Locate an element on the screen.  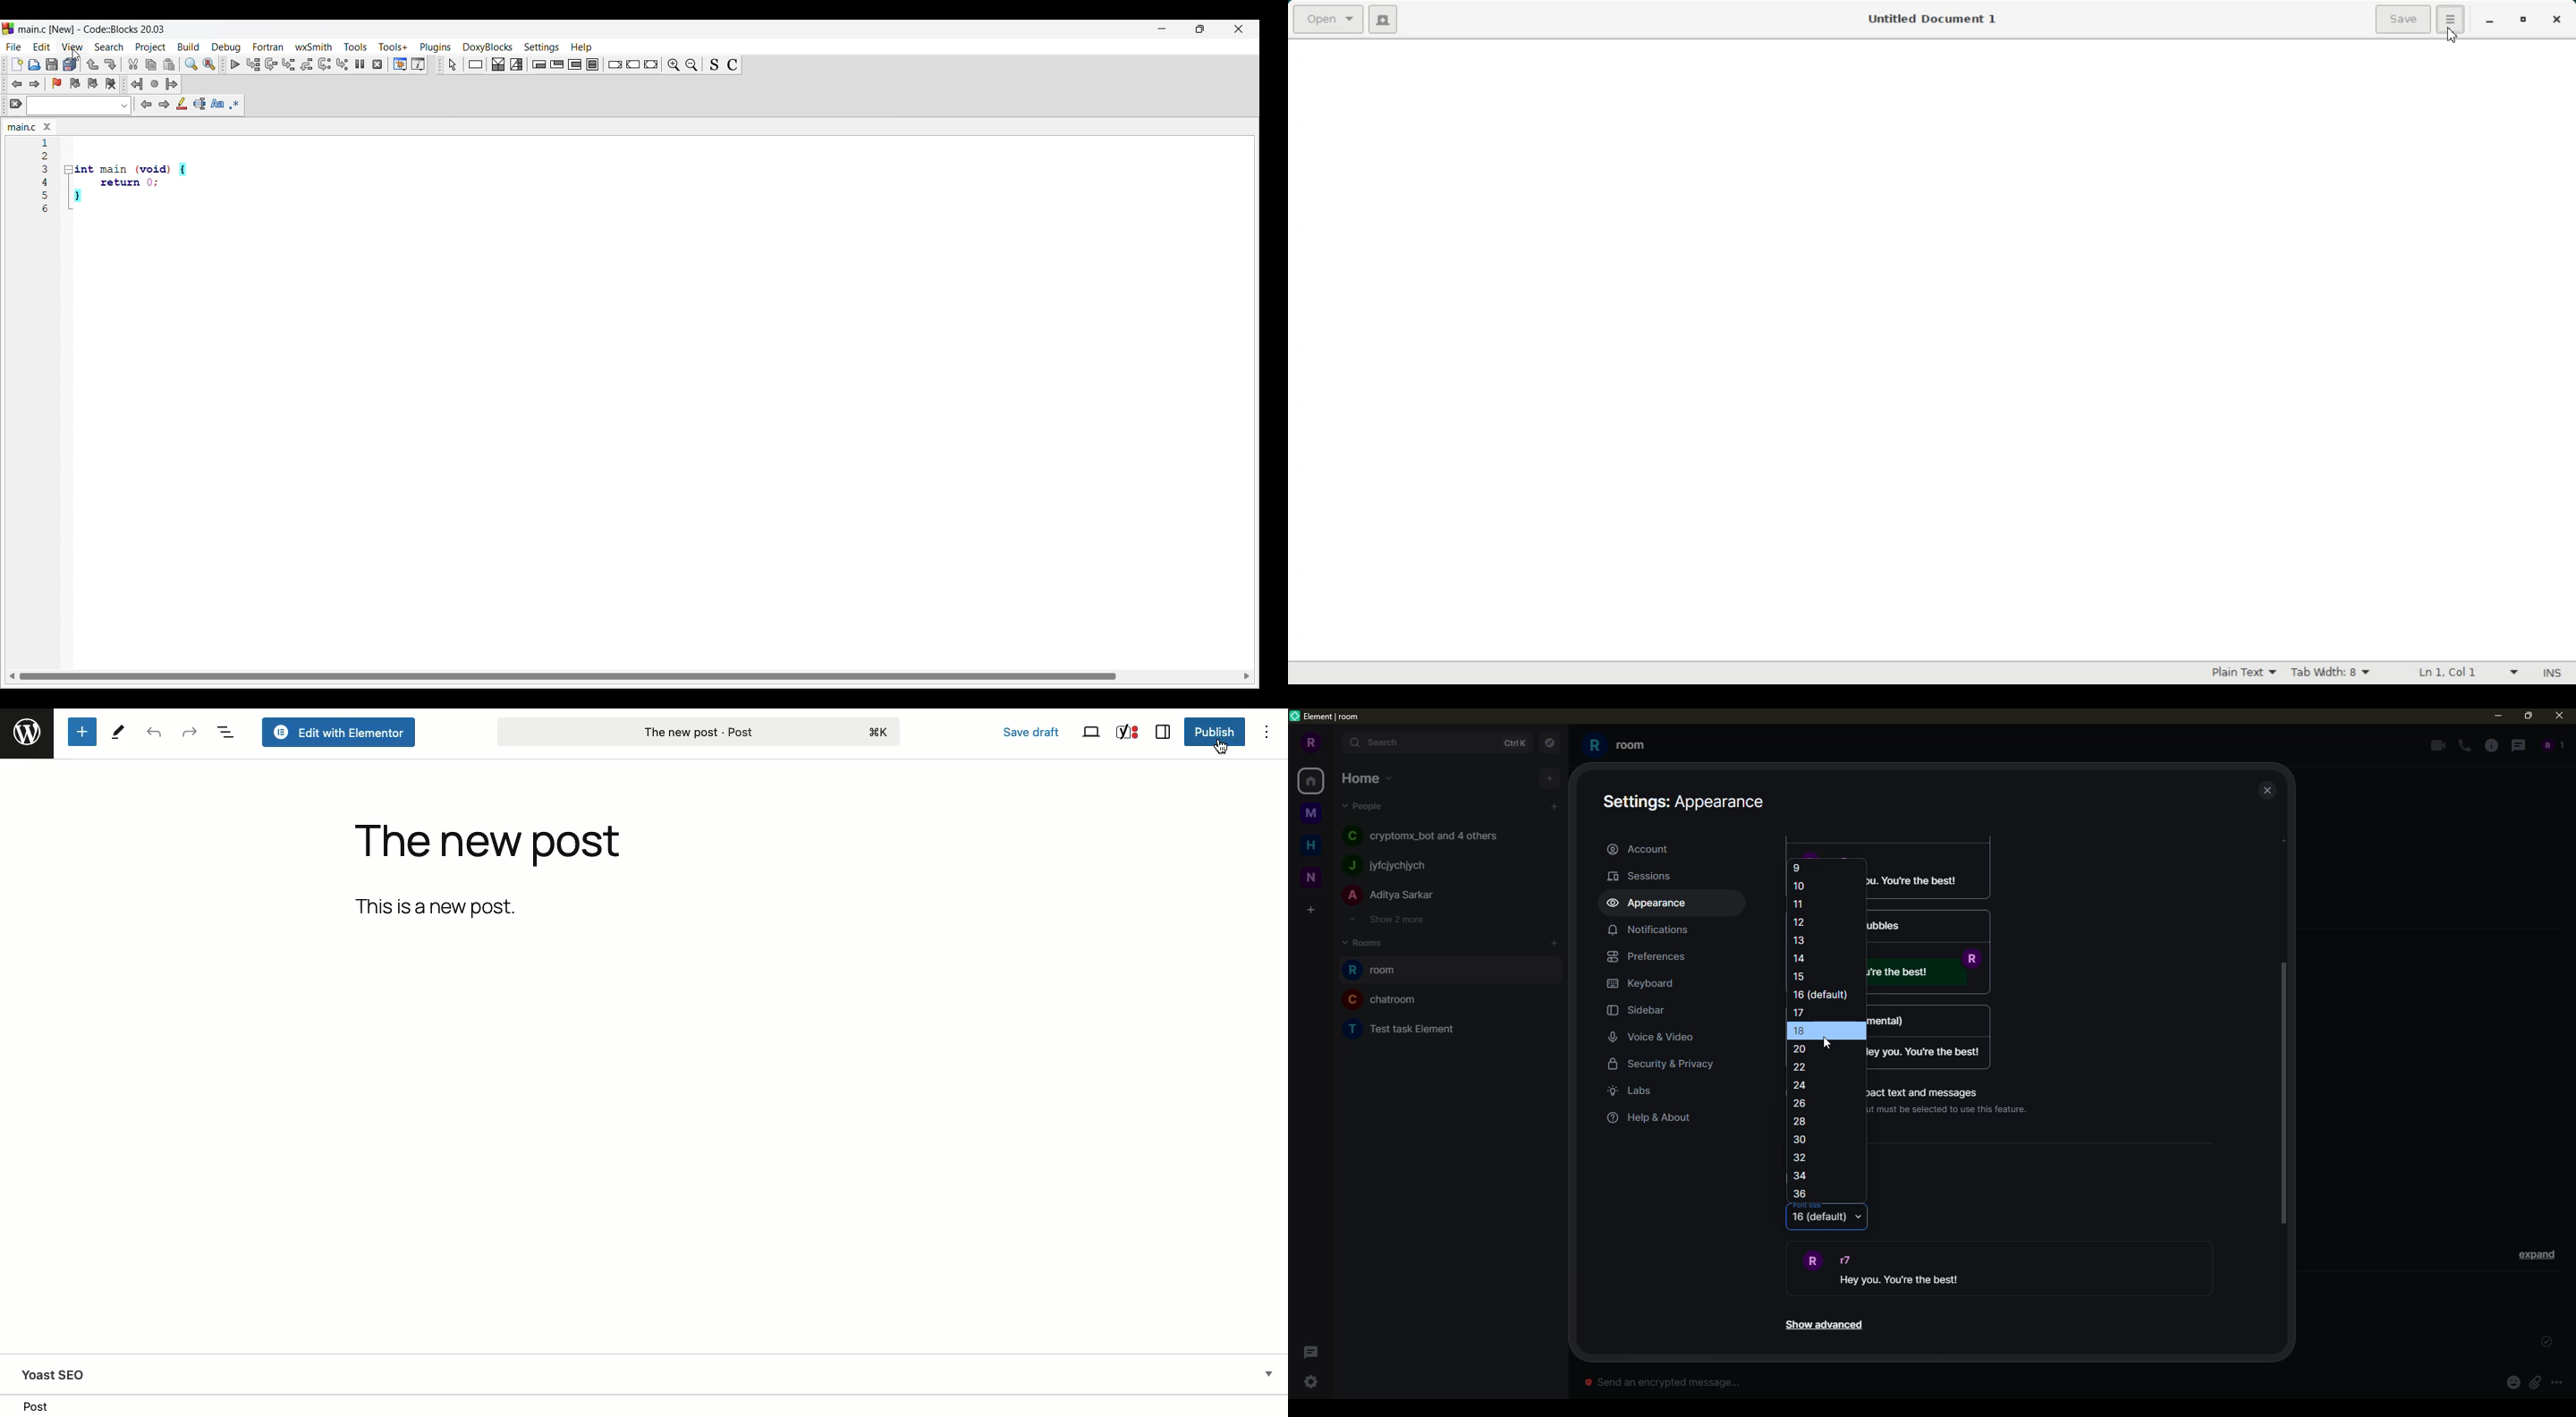
The new post - Post is located at coordinates (697, 733).